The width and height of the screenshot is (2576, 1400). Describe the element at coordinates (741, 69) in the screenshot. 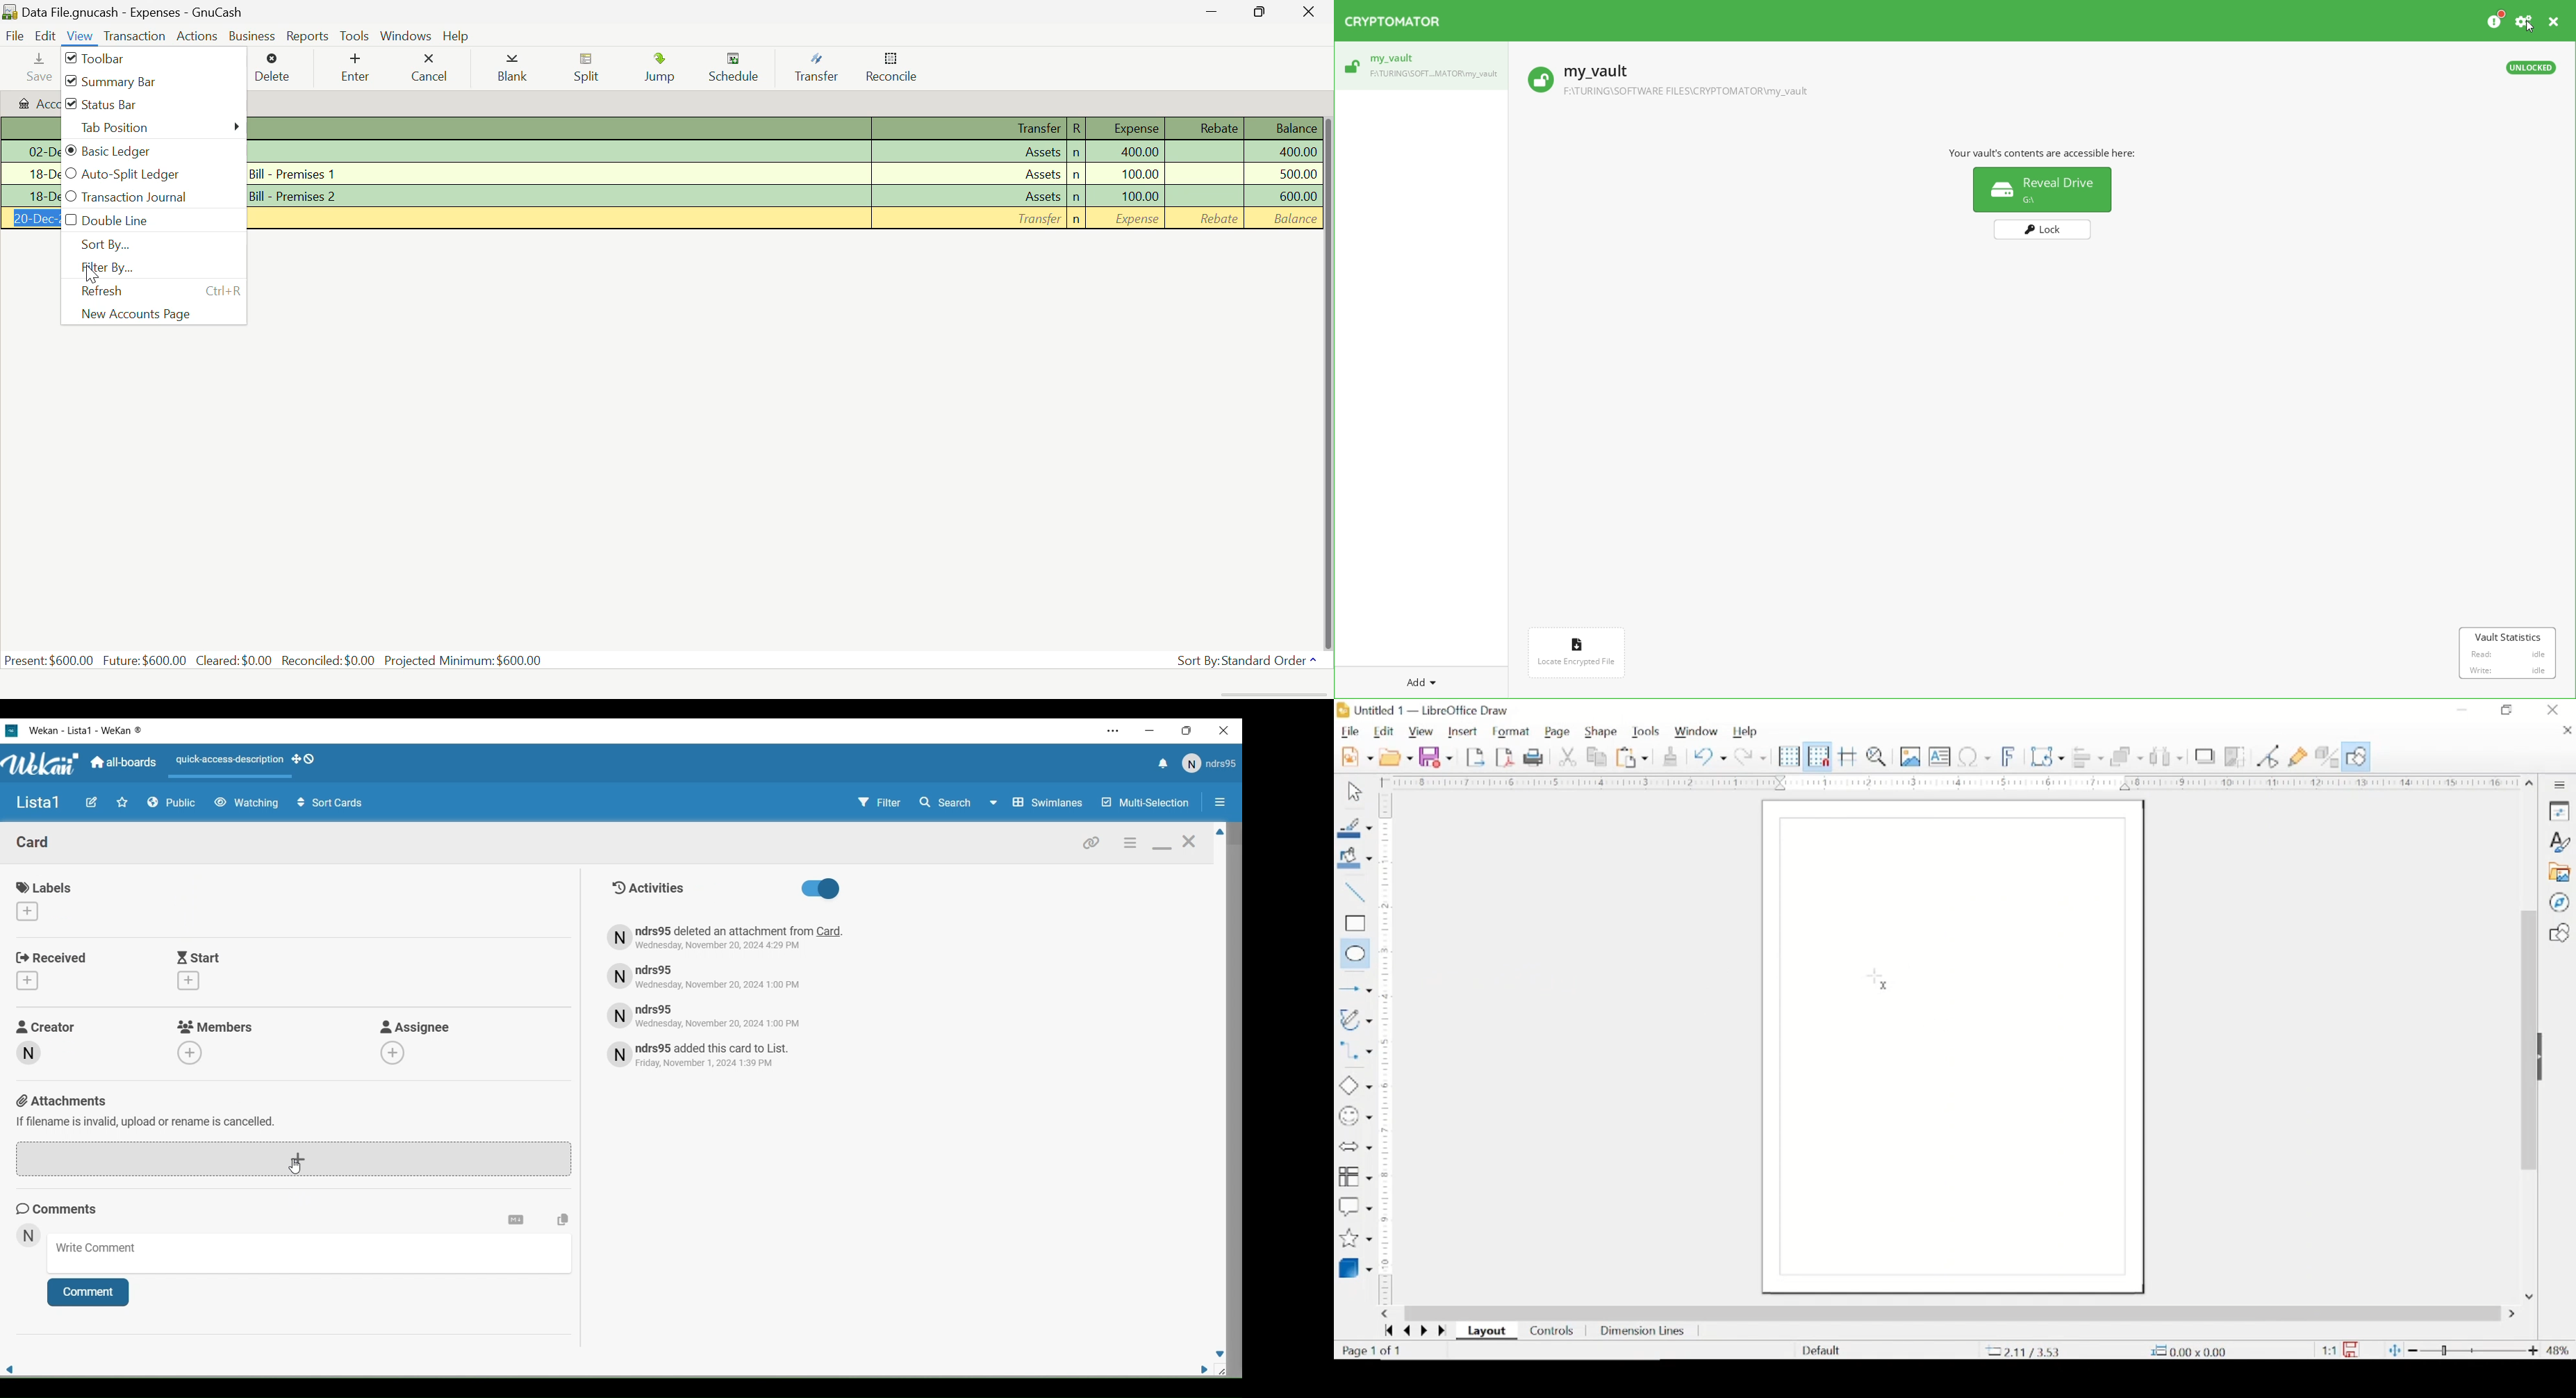

I see `Schedule` at that location.